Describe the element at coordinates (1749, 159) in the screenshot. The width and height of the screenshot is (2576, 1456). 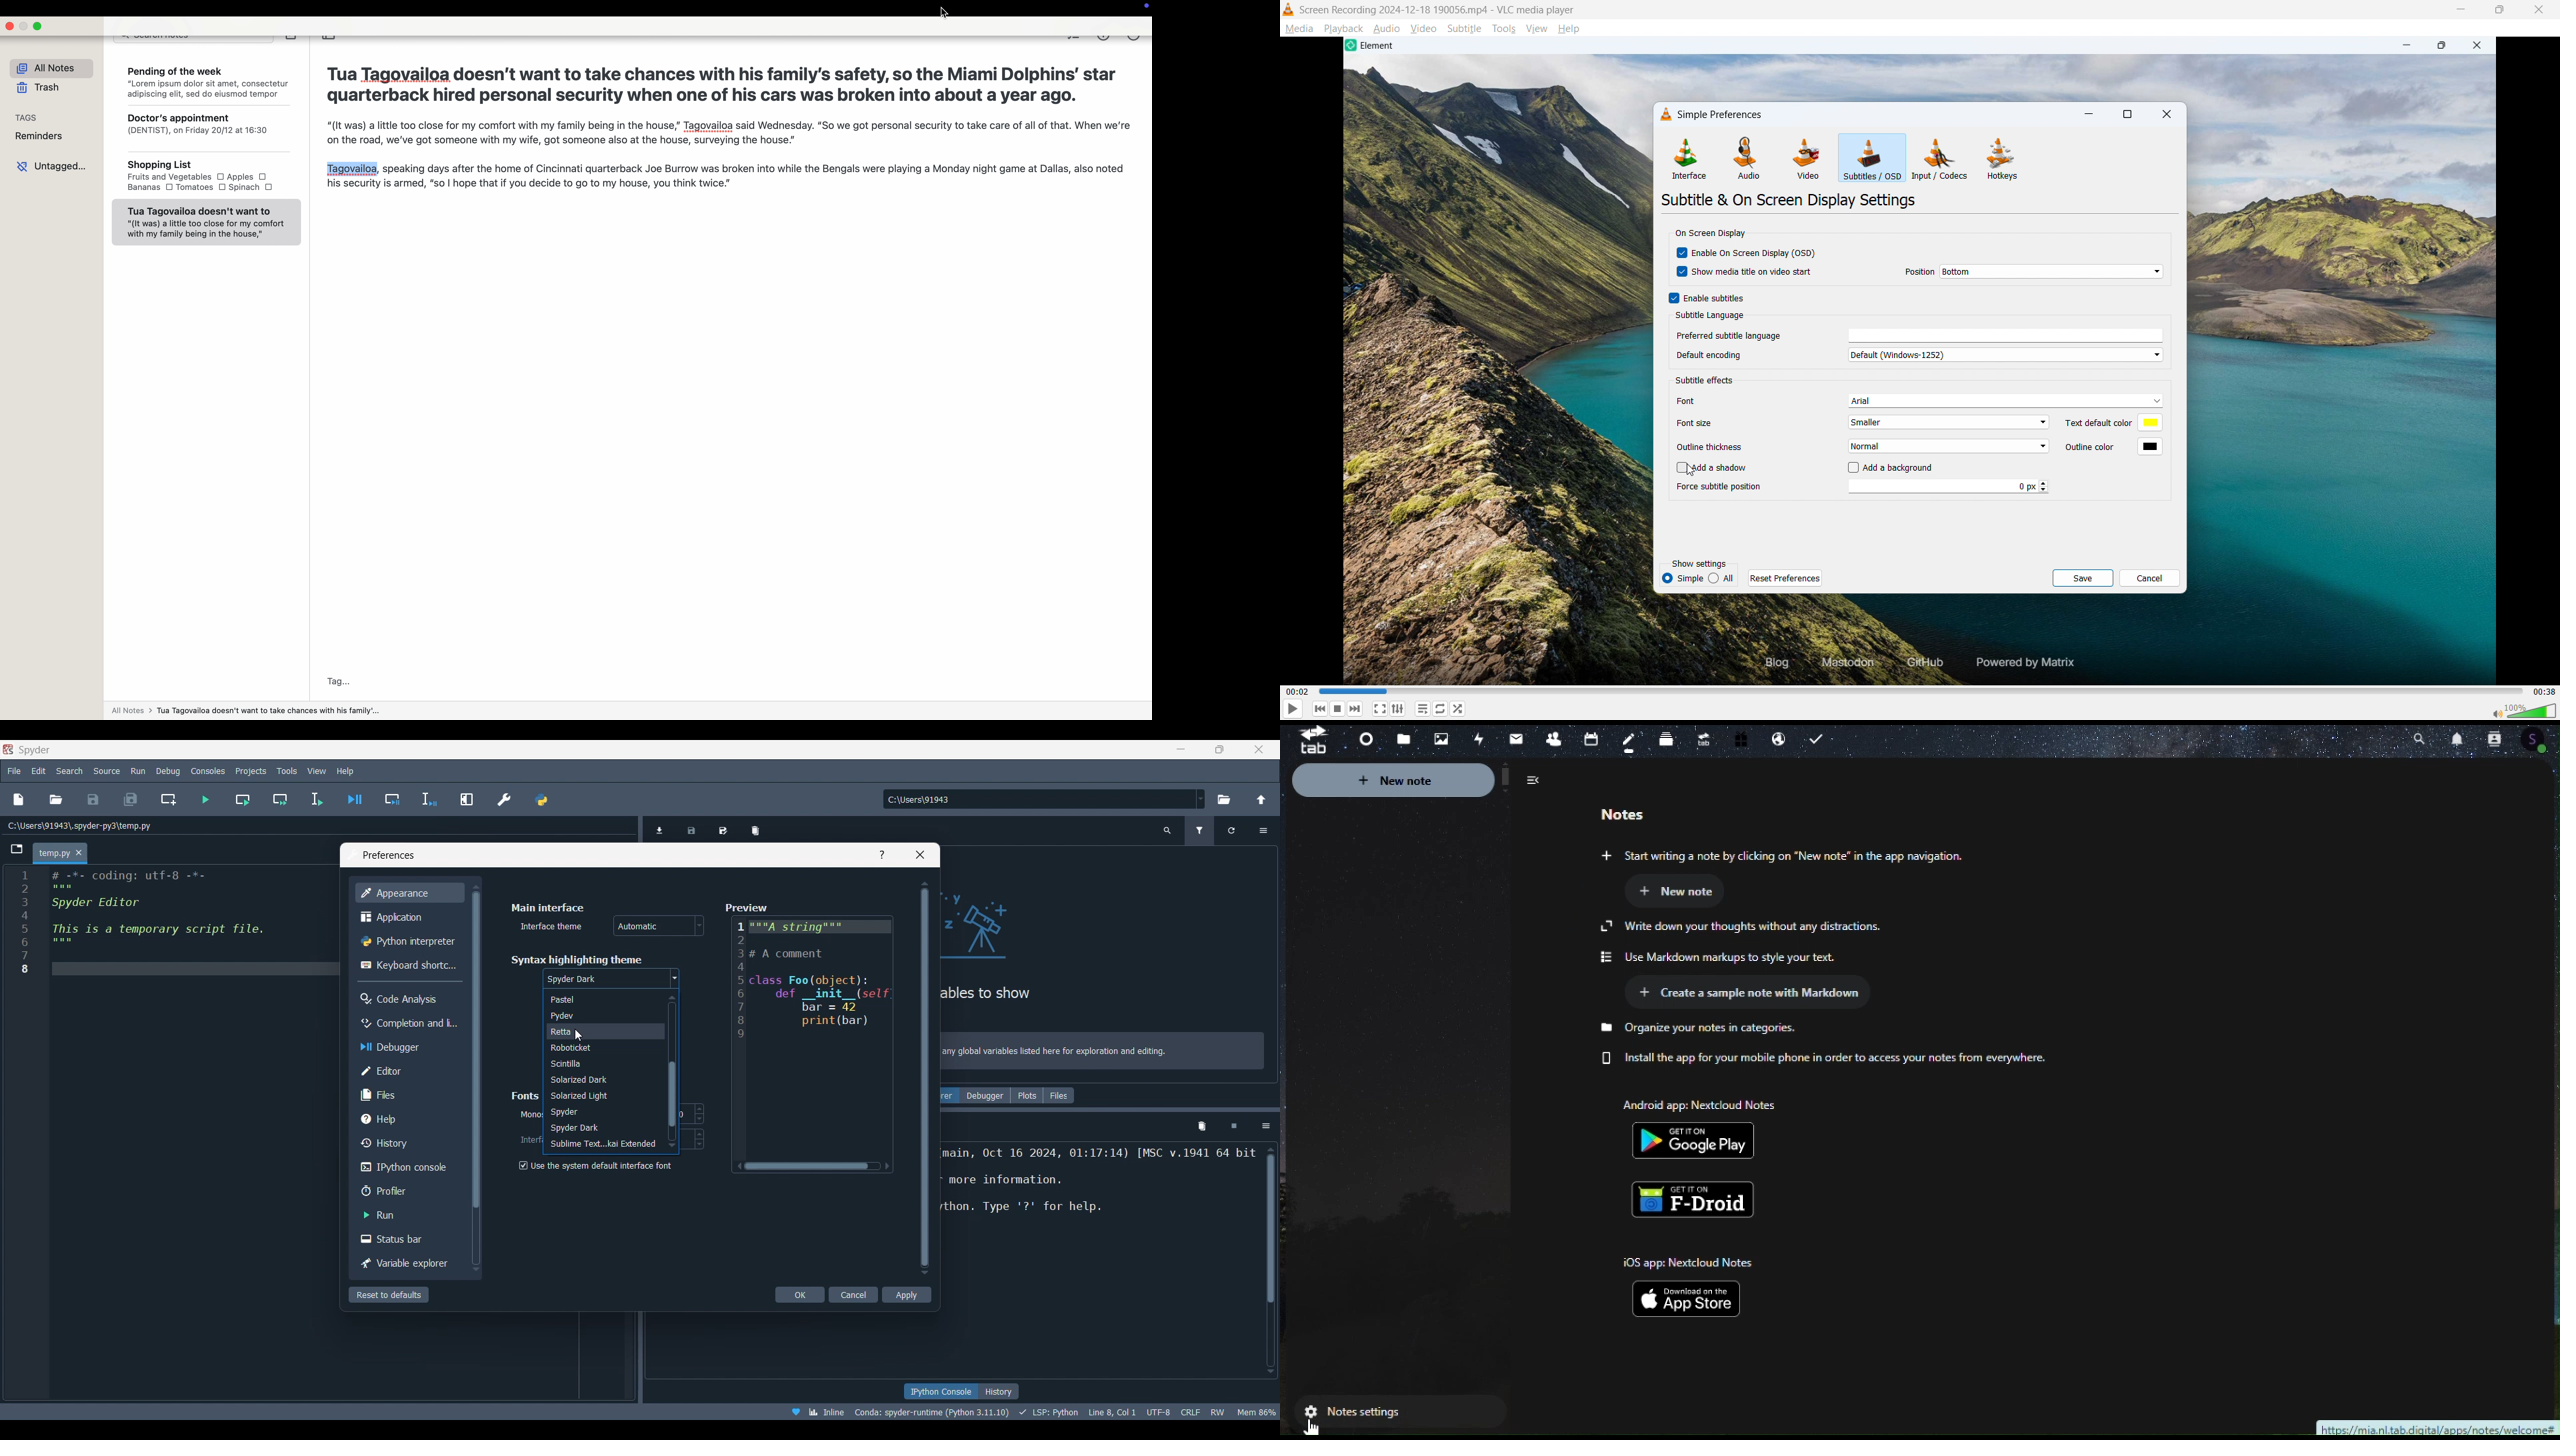
I see `Audio ` at that location.